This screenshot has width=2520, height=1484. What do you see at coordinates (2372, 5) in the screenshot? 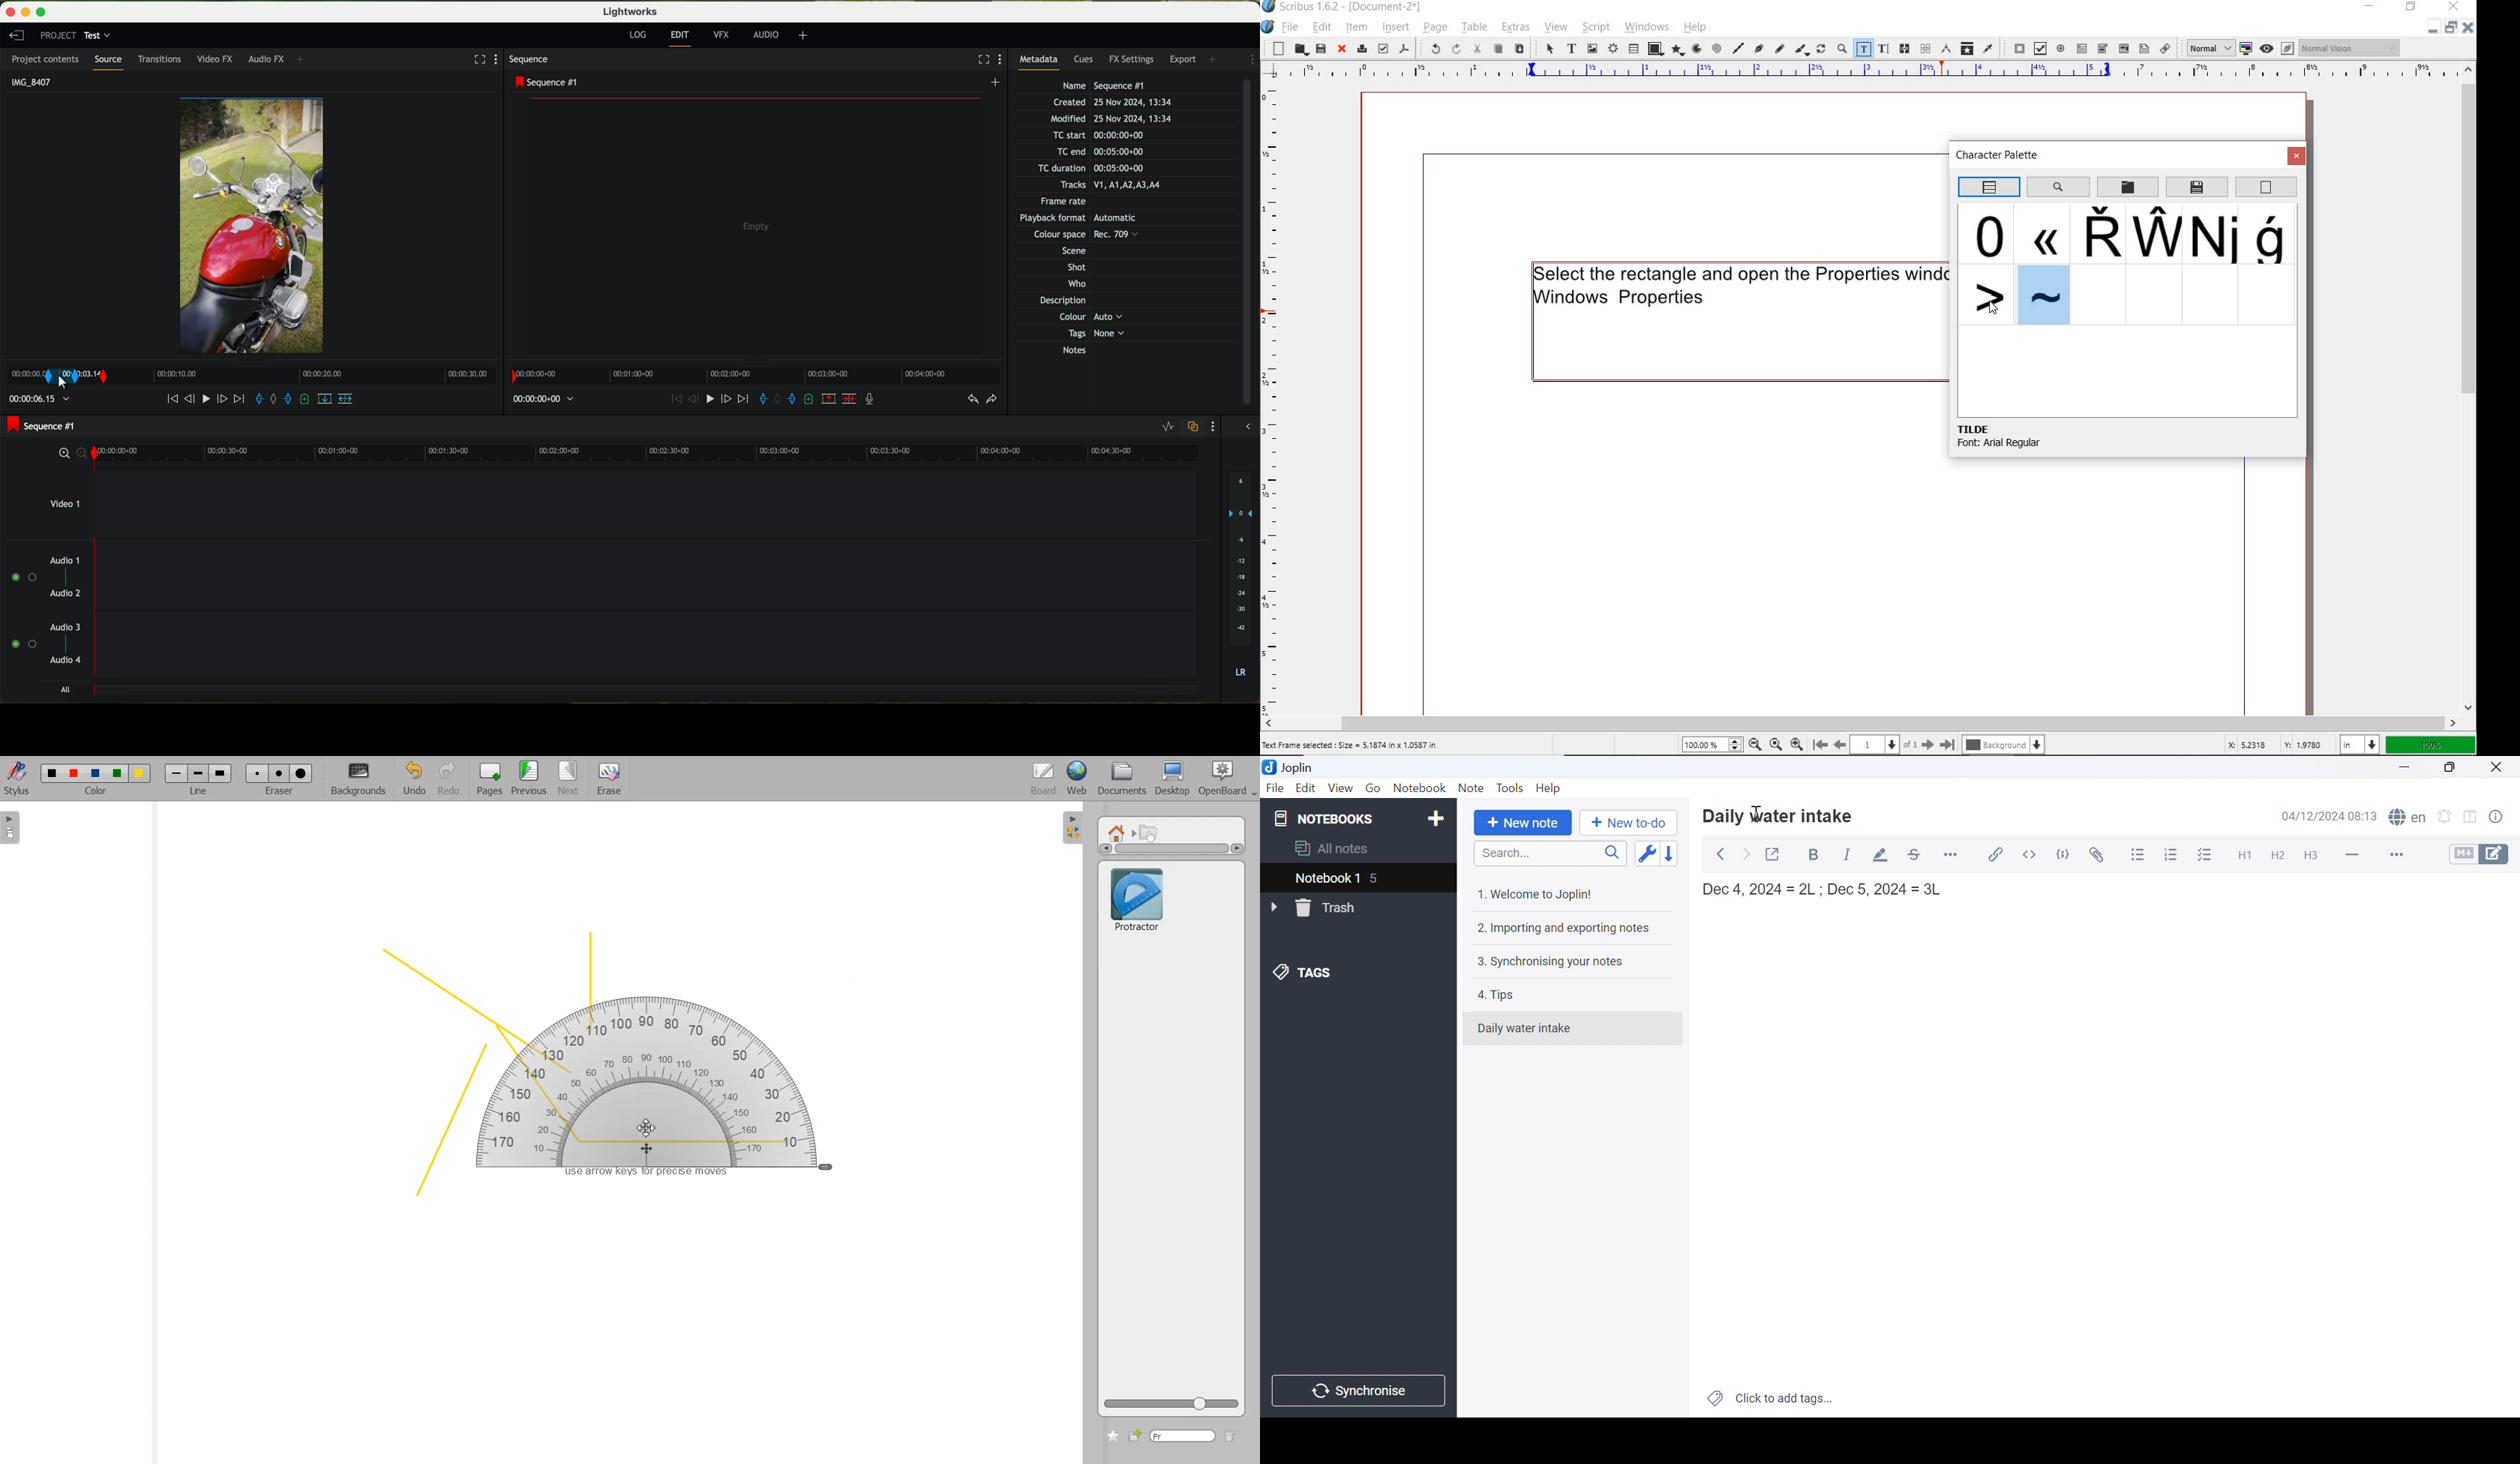
I see `minimize` at bounding box center [2372, 5].